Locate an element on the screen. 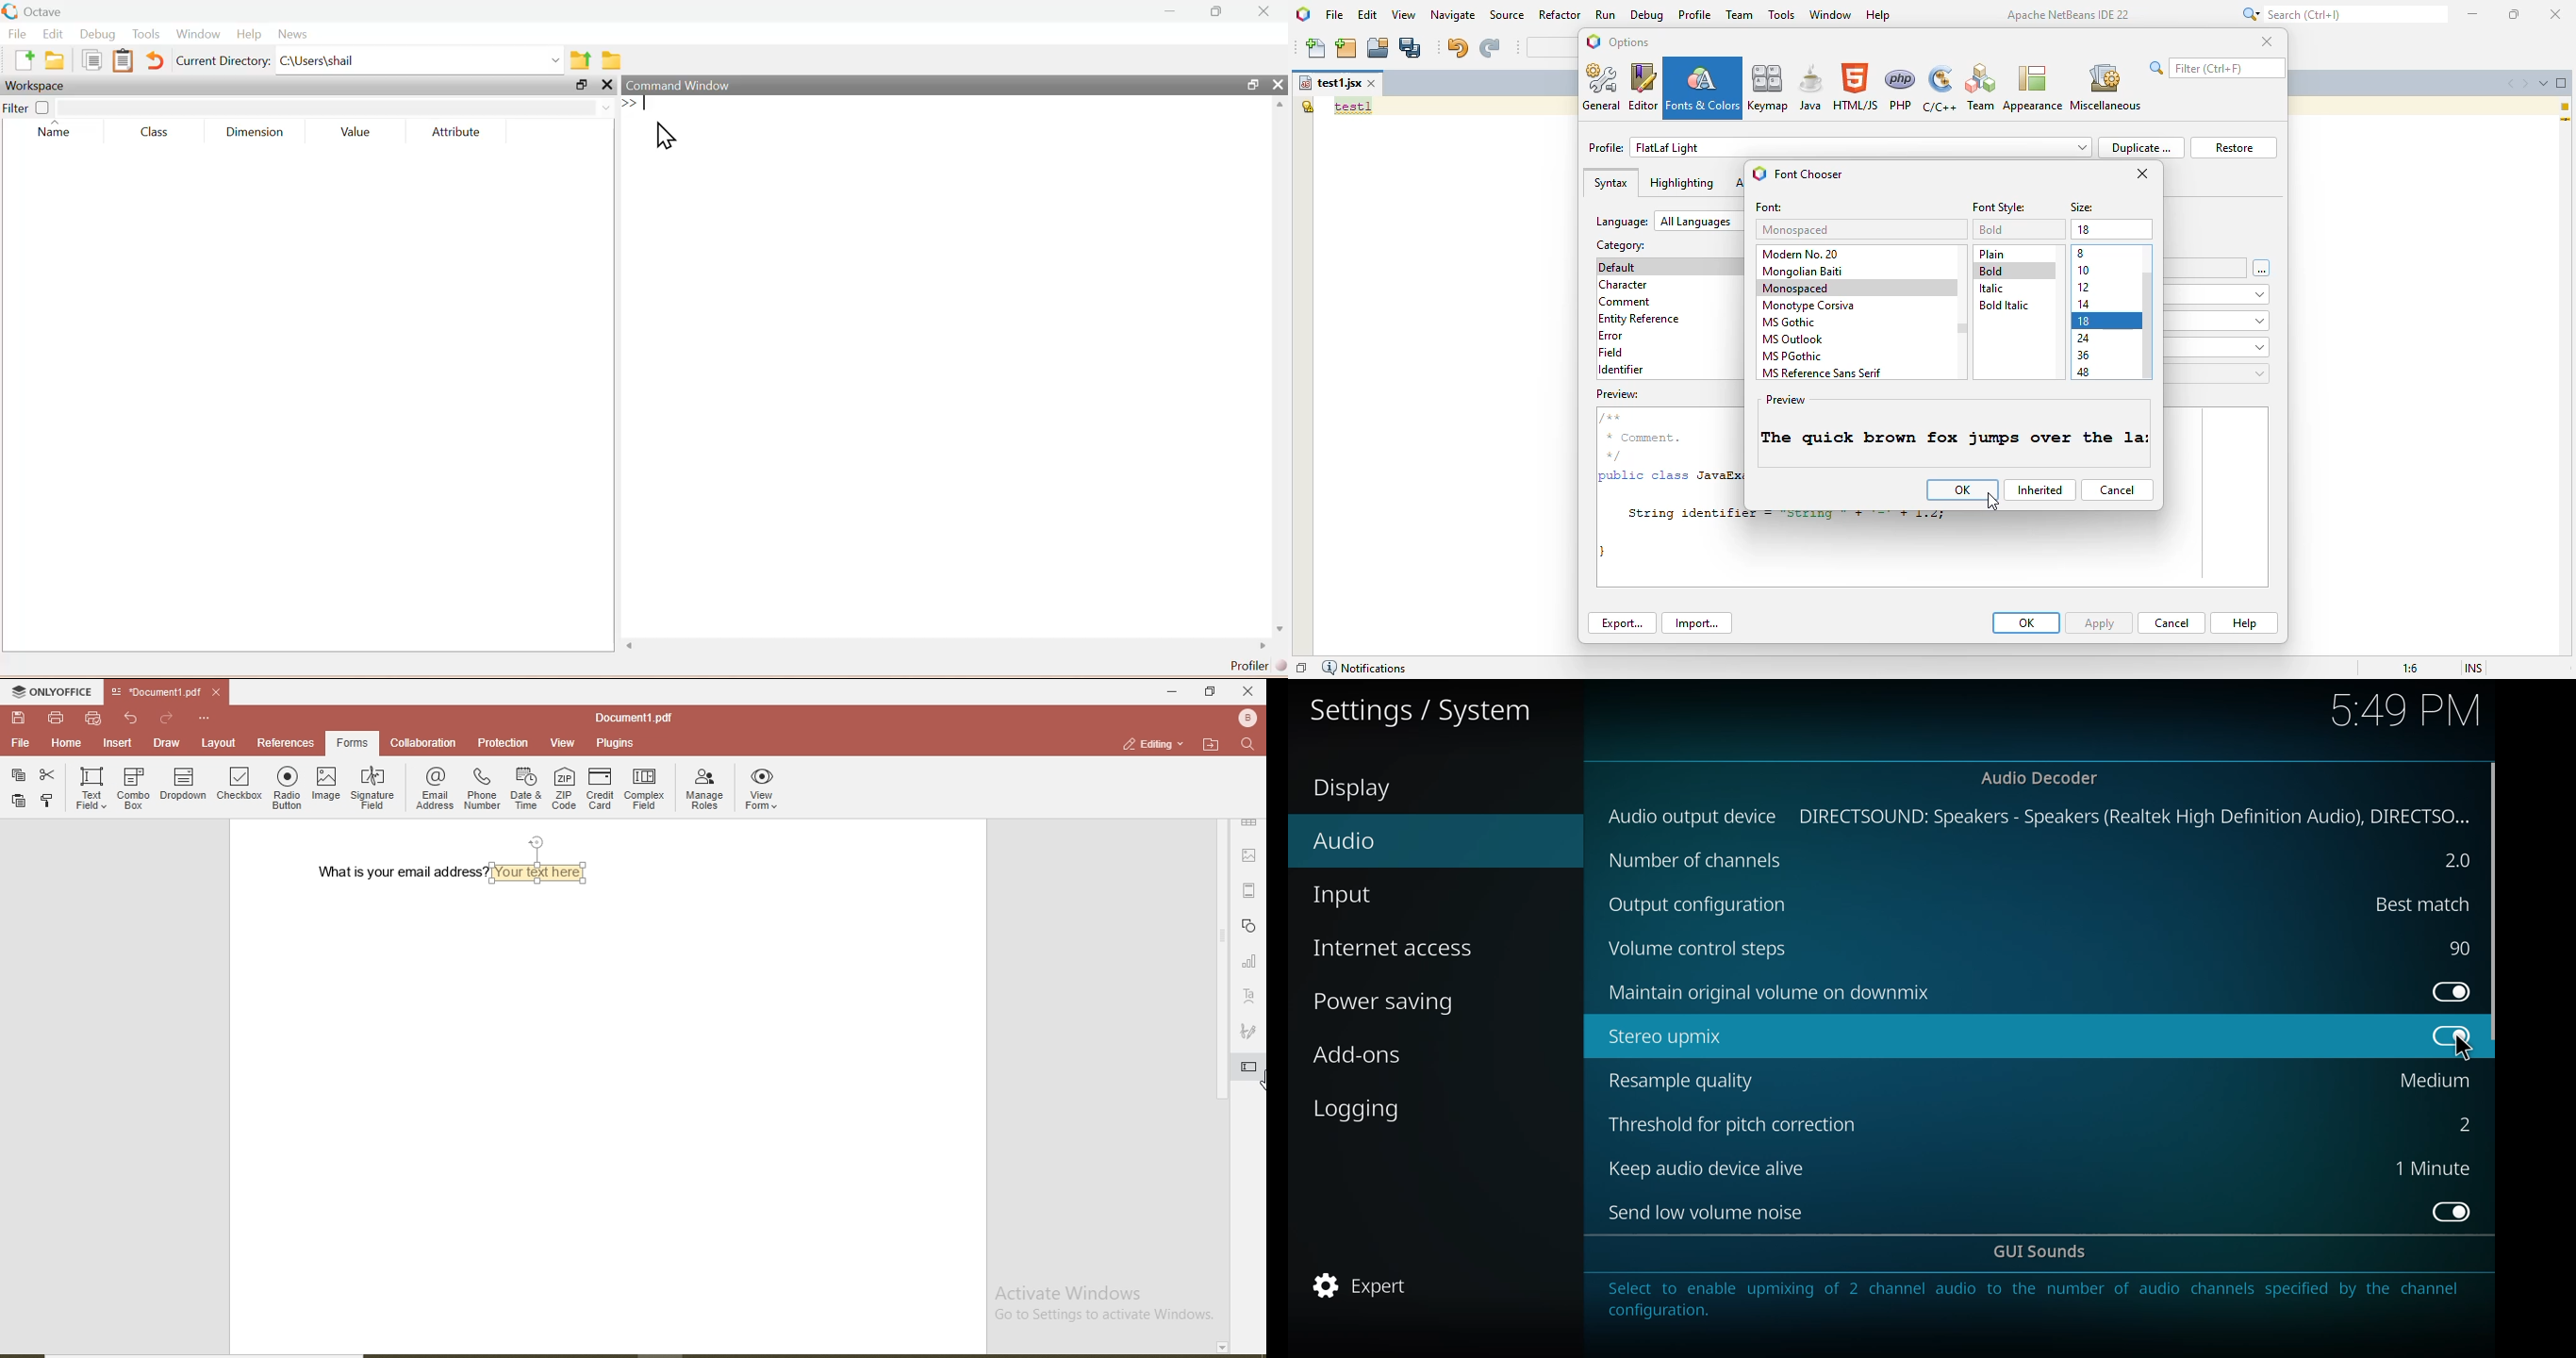 Image resolution: width=2576 pixels, height=1372 pixels. save is located at coordinates (20, 719).